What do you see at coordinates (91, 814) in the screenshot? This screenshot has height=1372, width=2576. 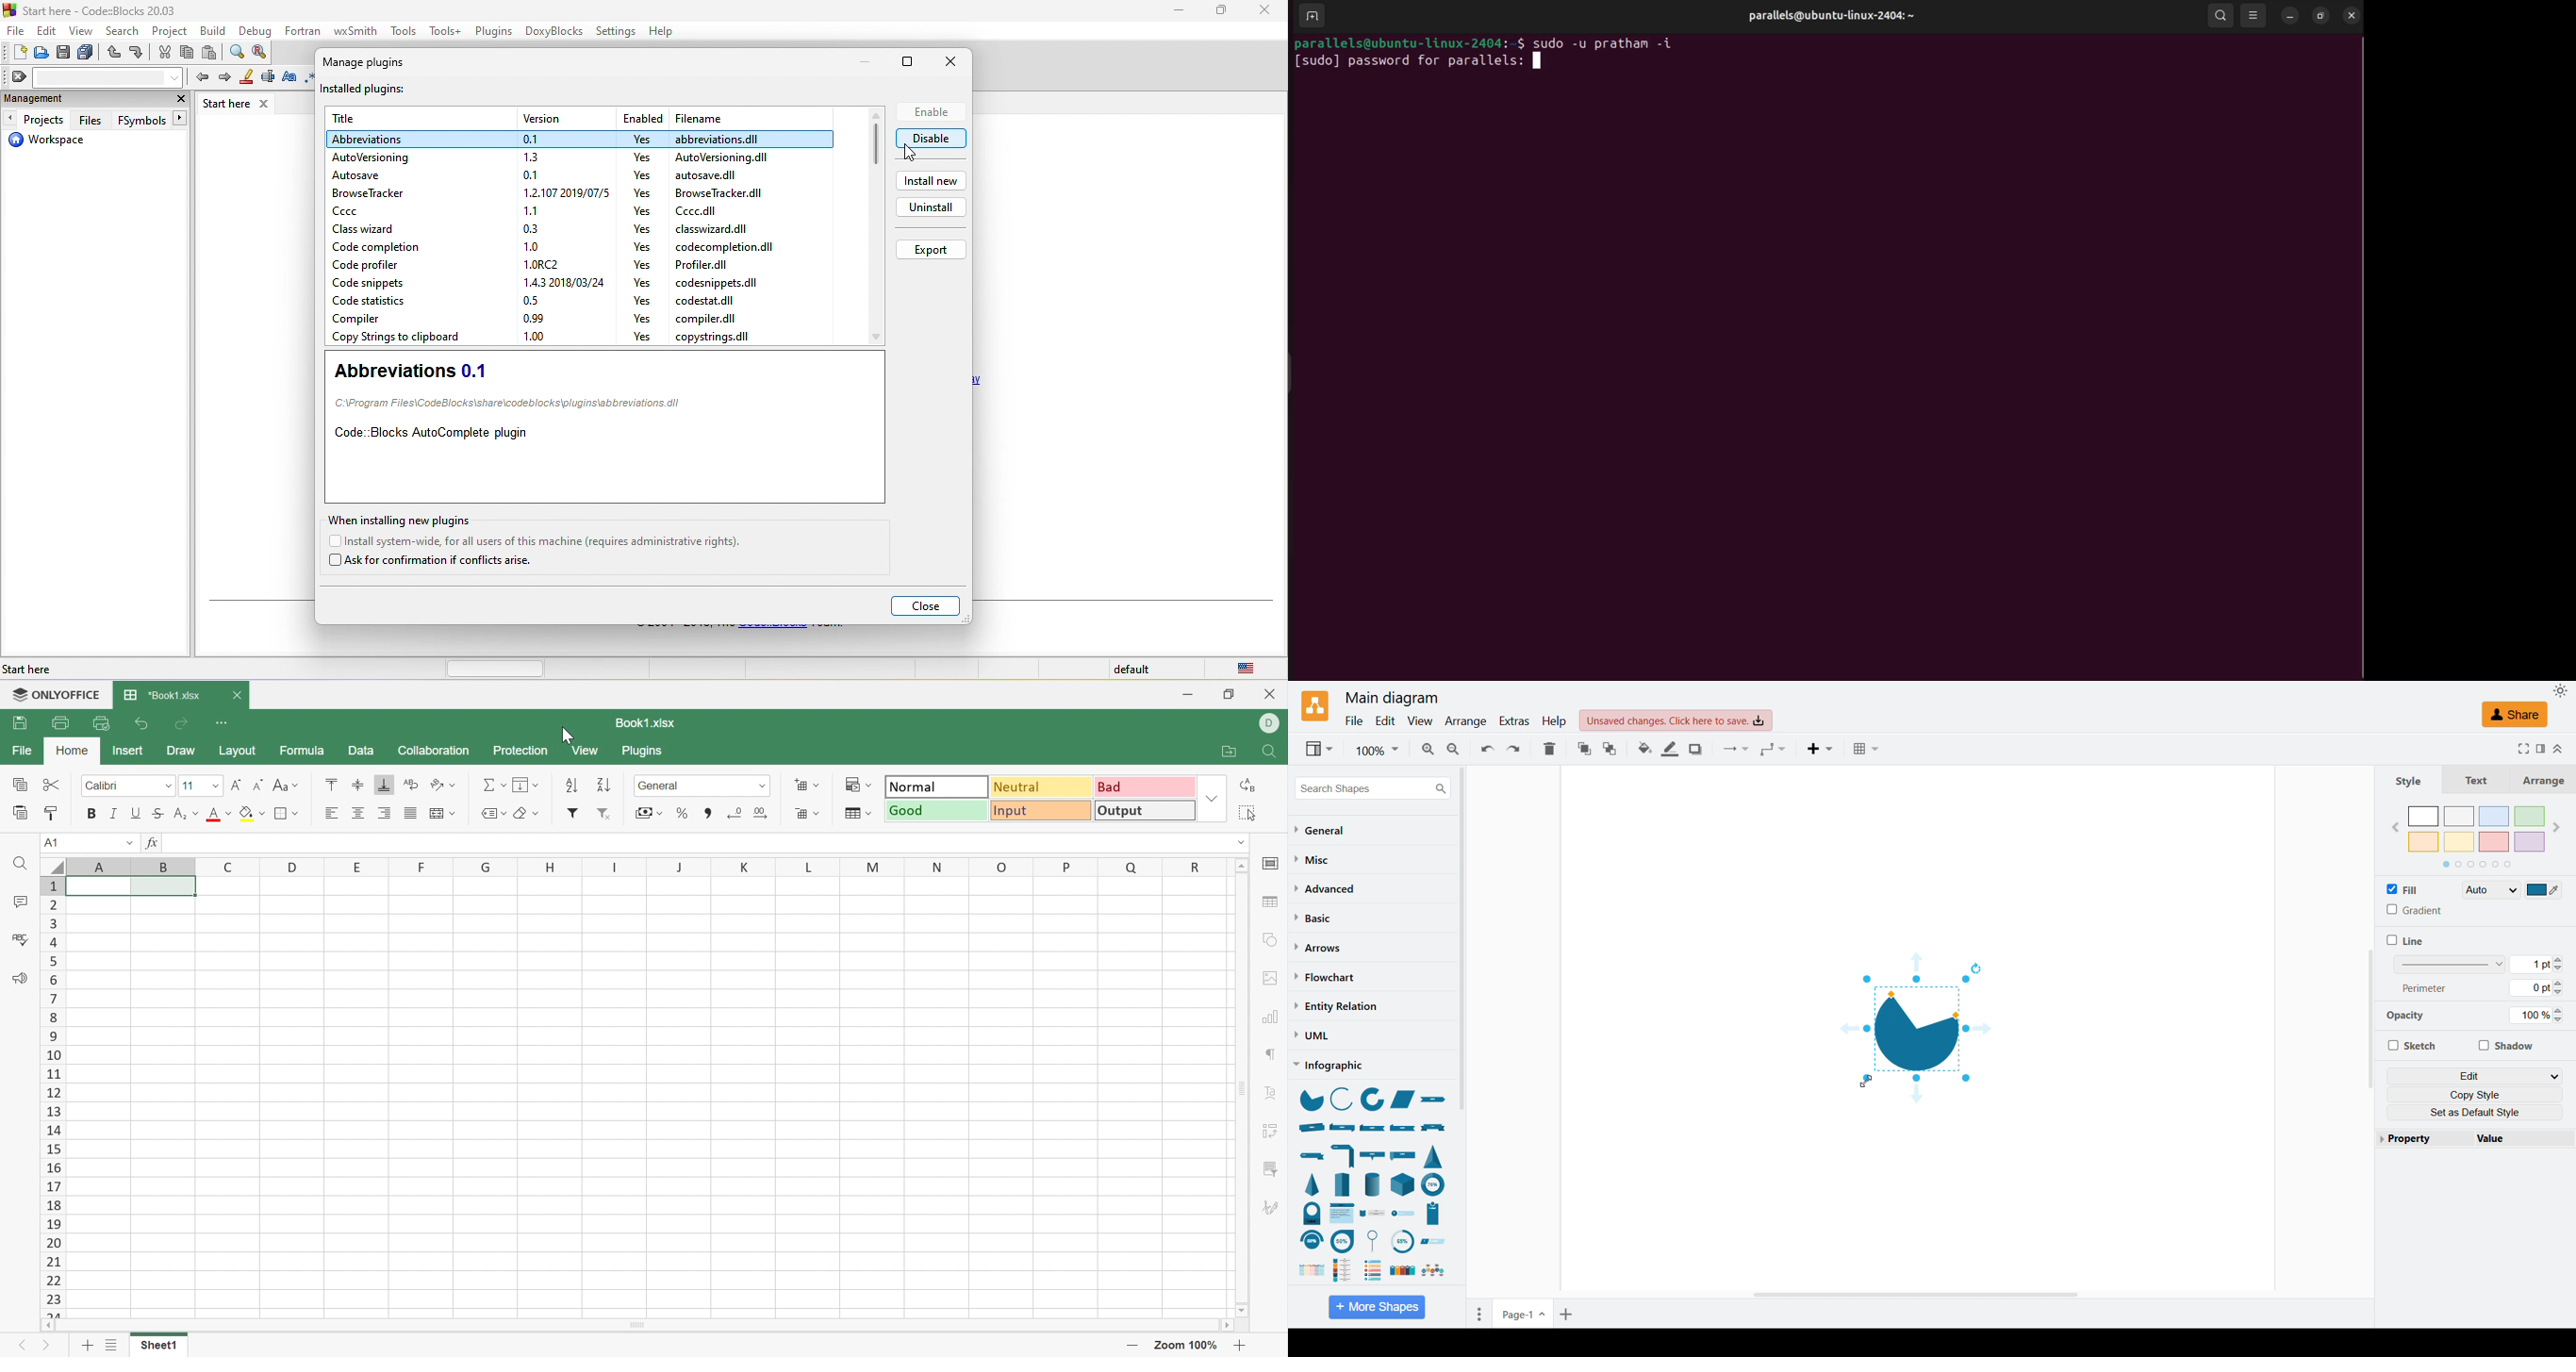 I see `Bold` at bounding box center [91, 814].